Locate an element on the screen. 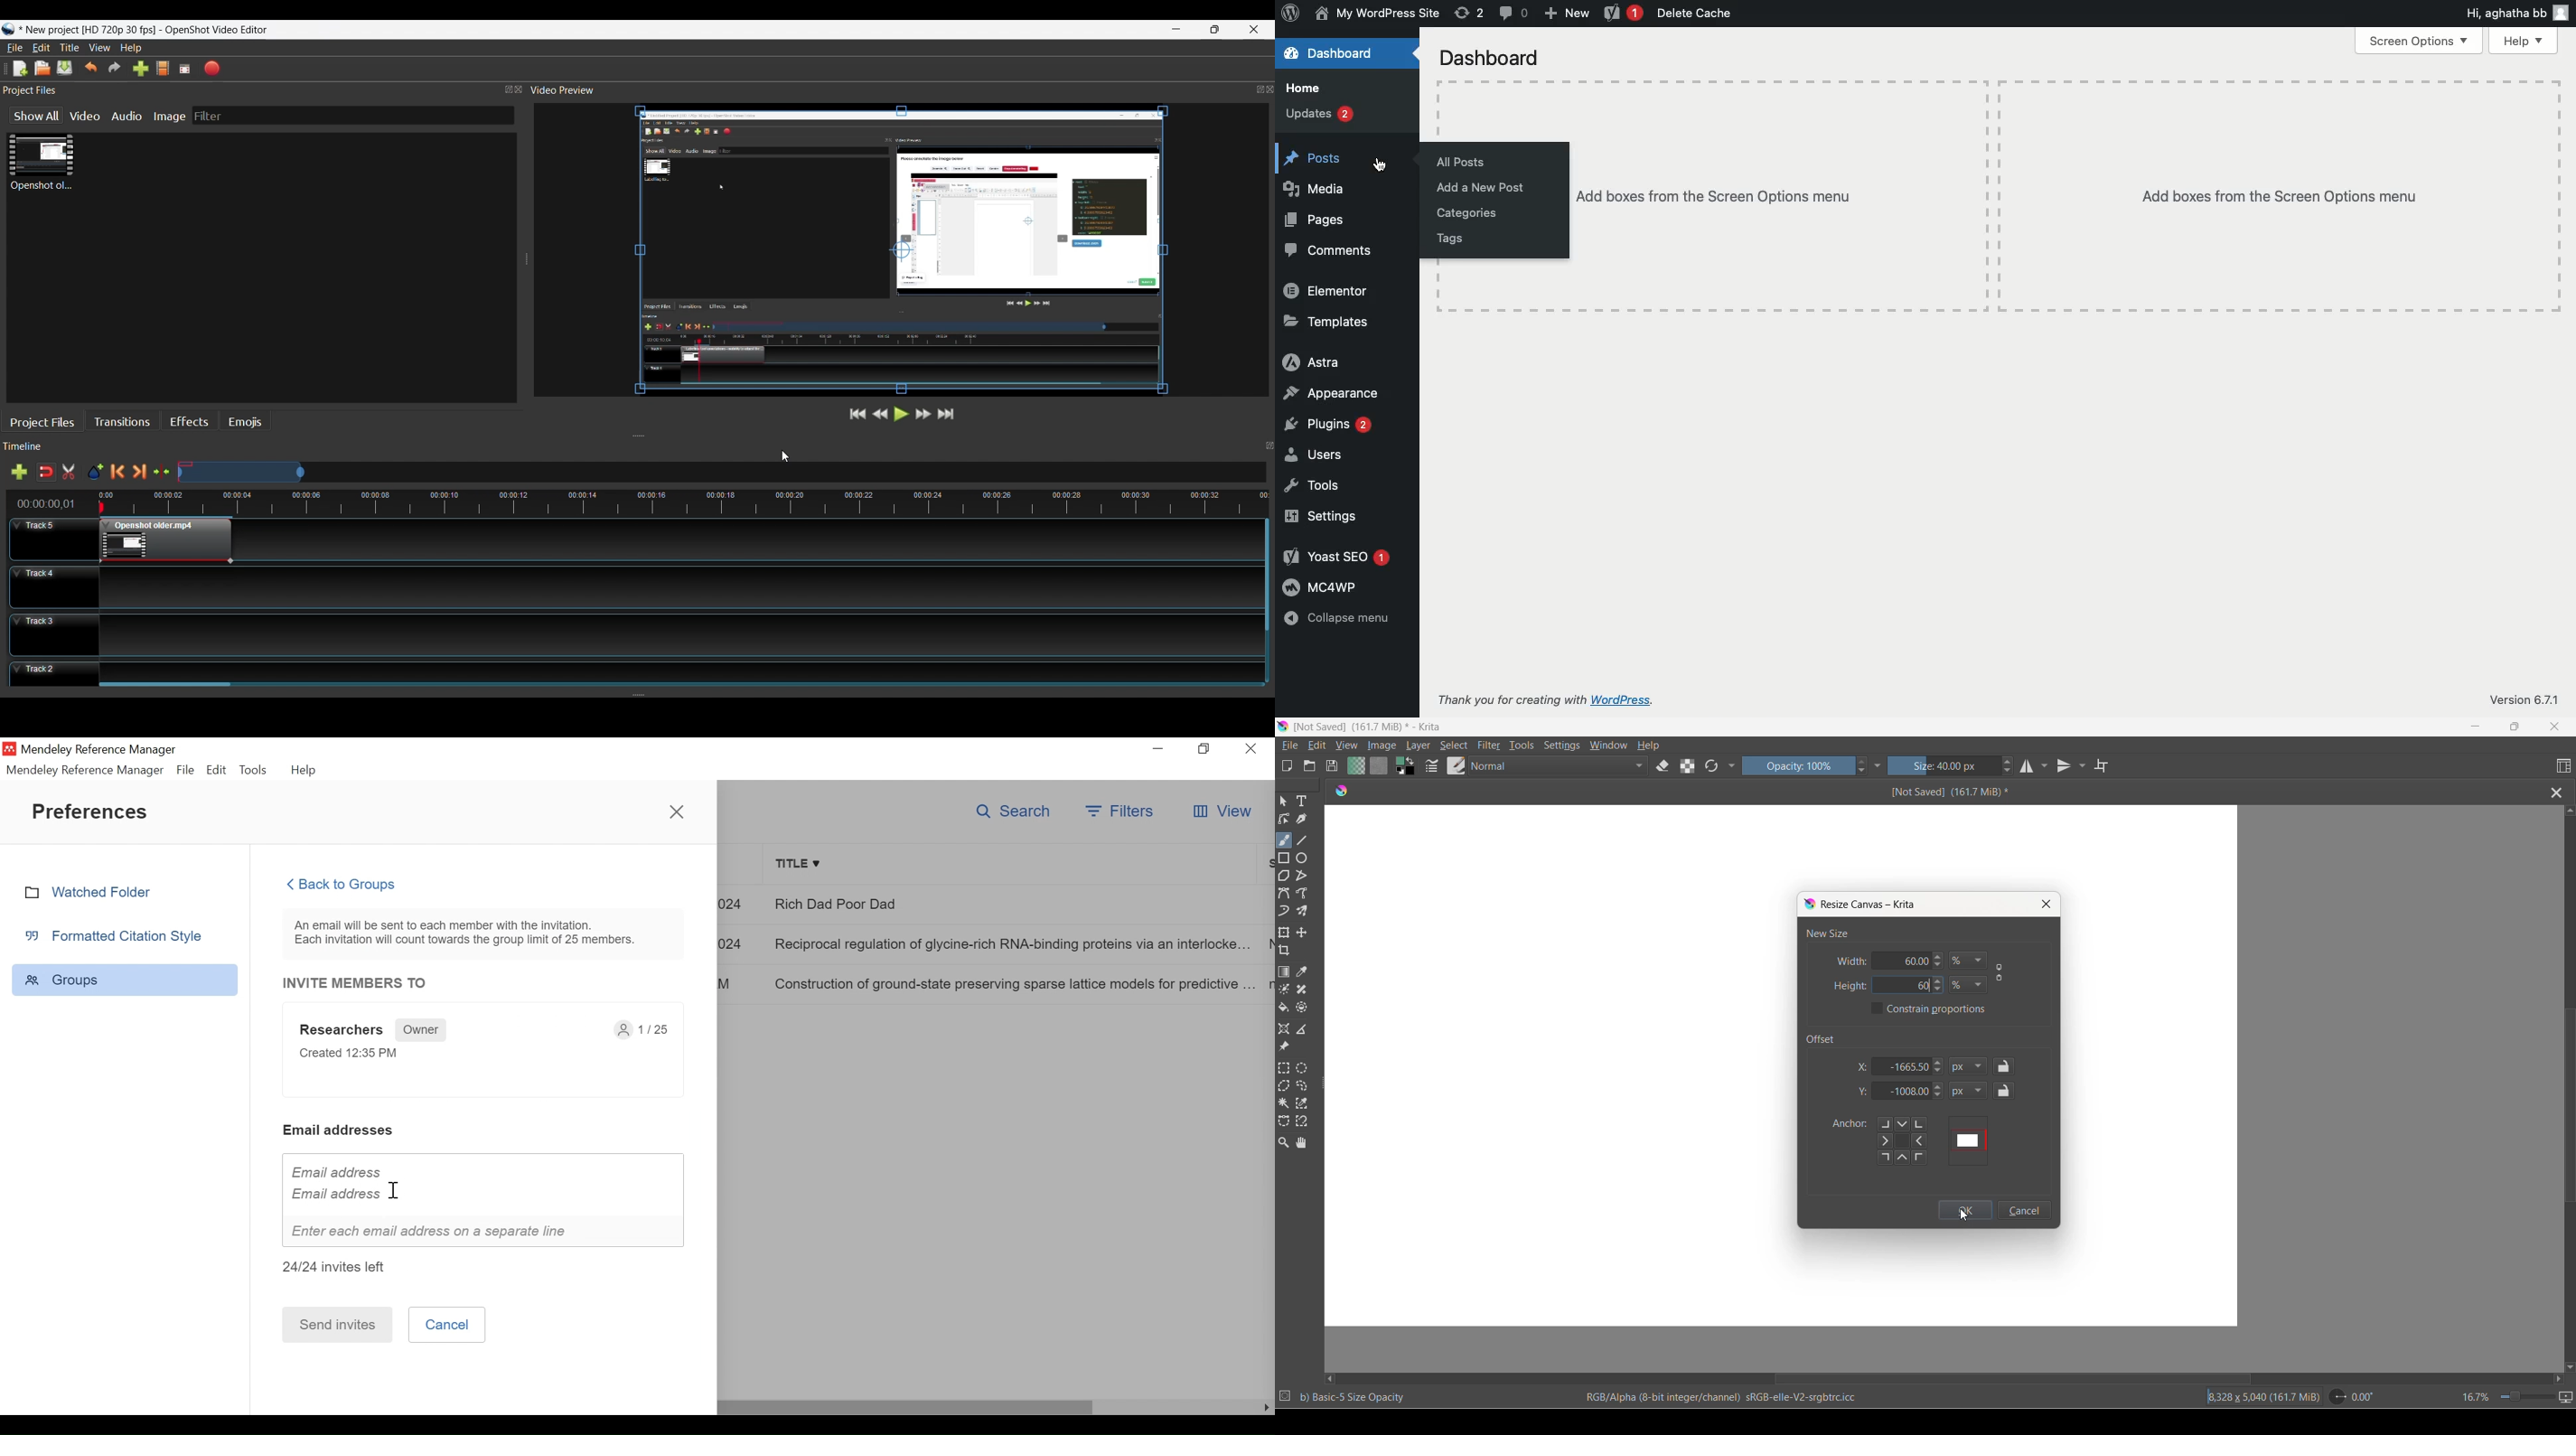 The image size is (2576, 1456). edit is located at coordinates (1320, 746).